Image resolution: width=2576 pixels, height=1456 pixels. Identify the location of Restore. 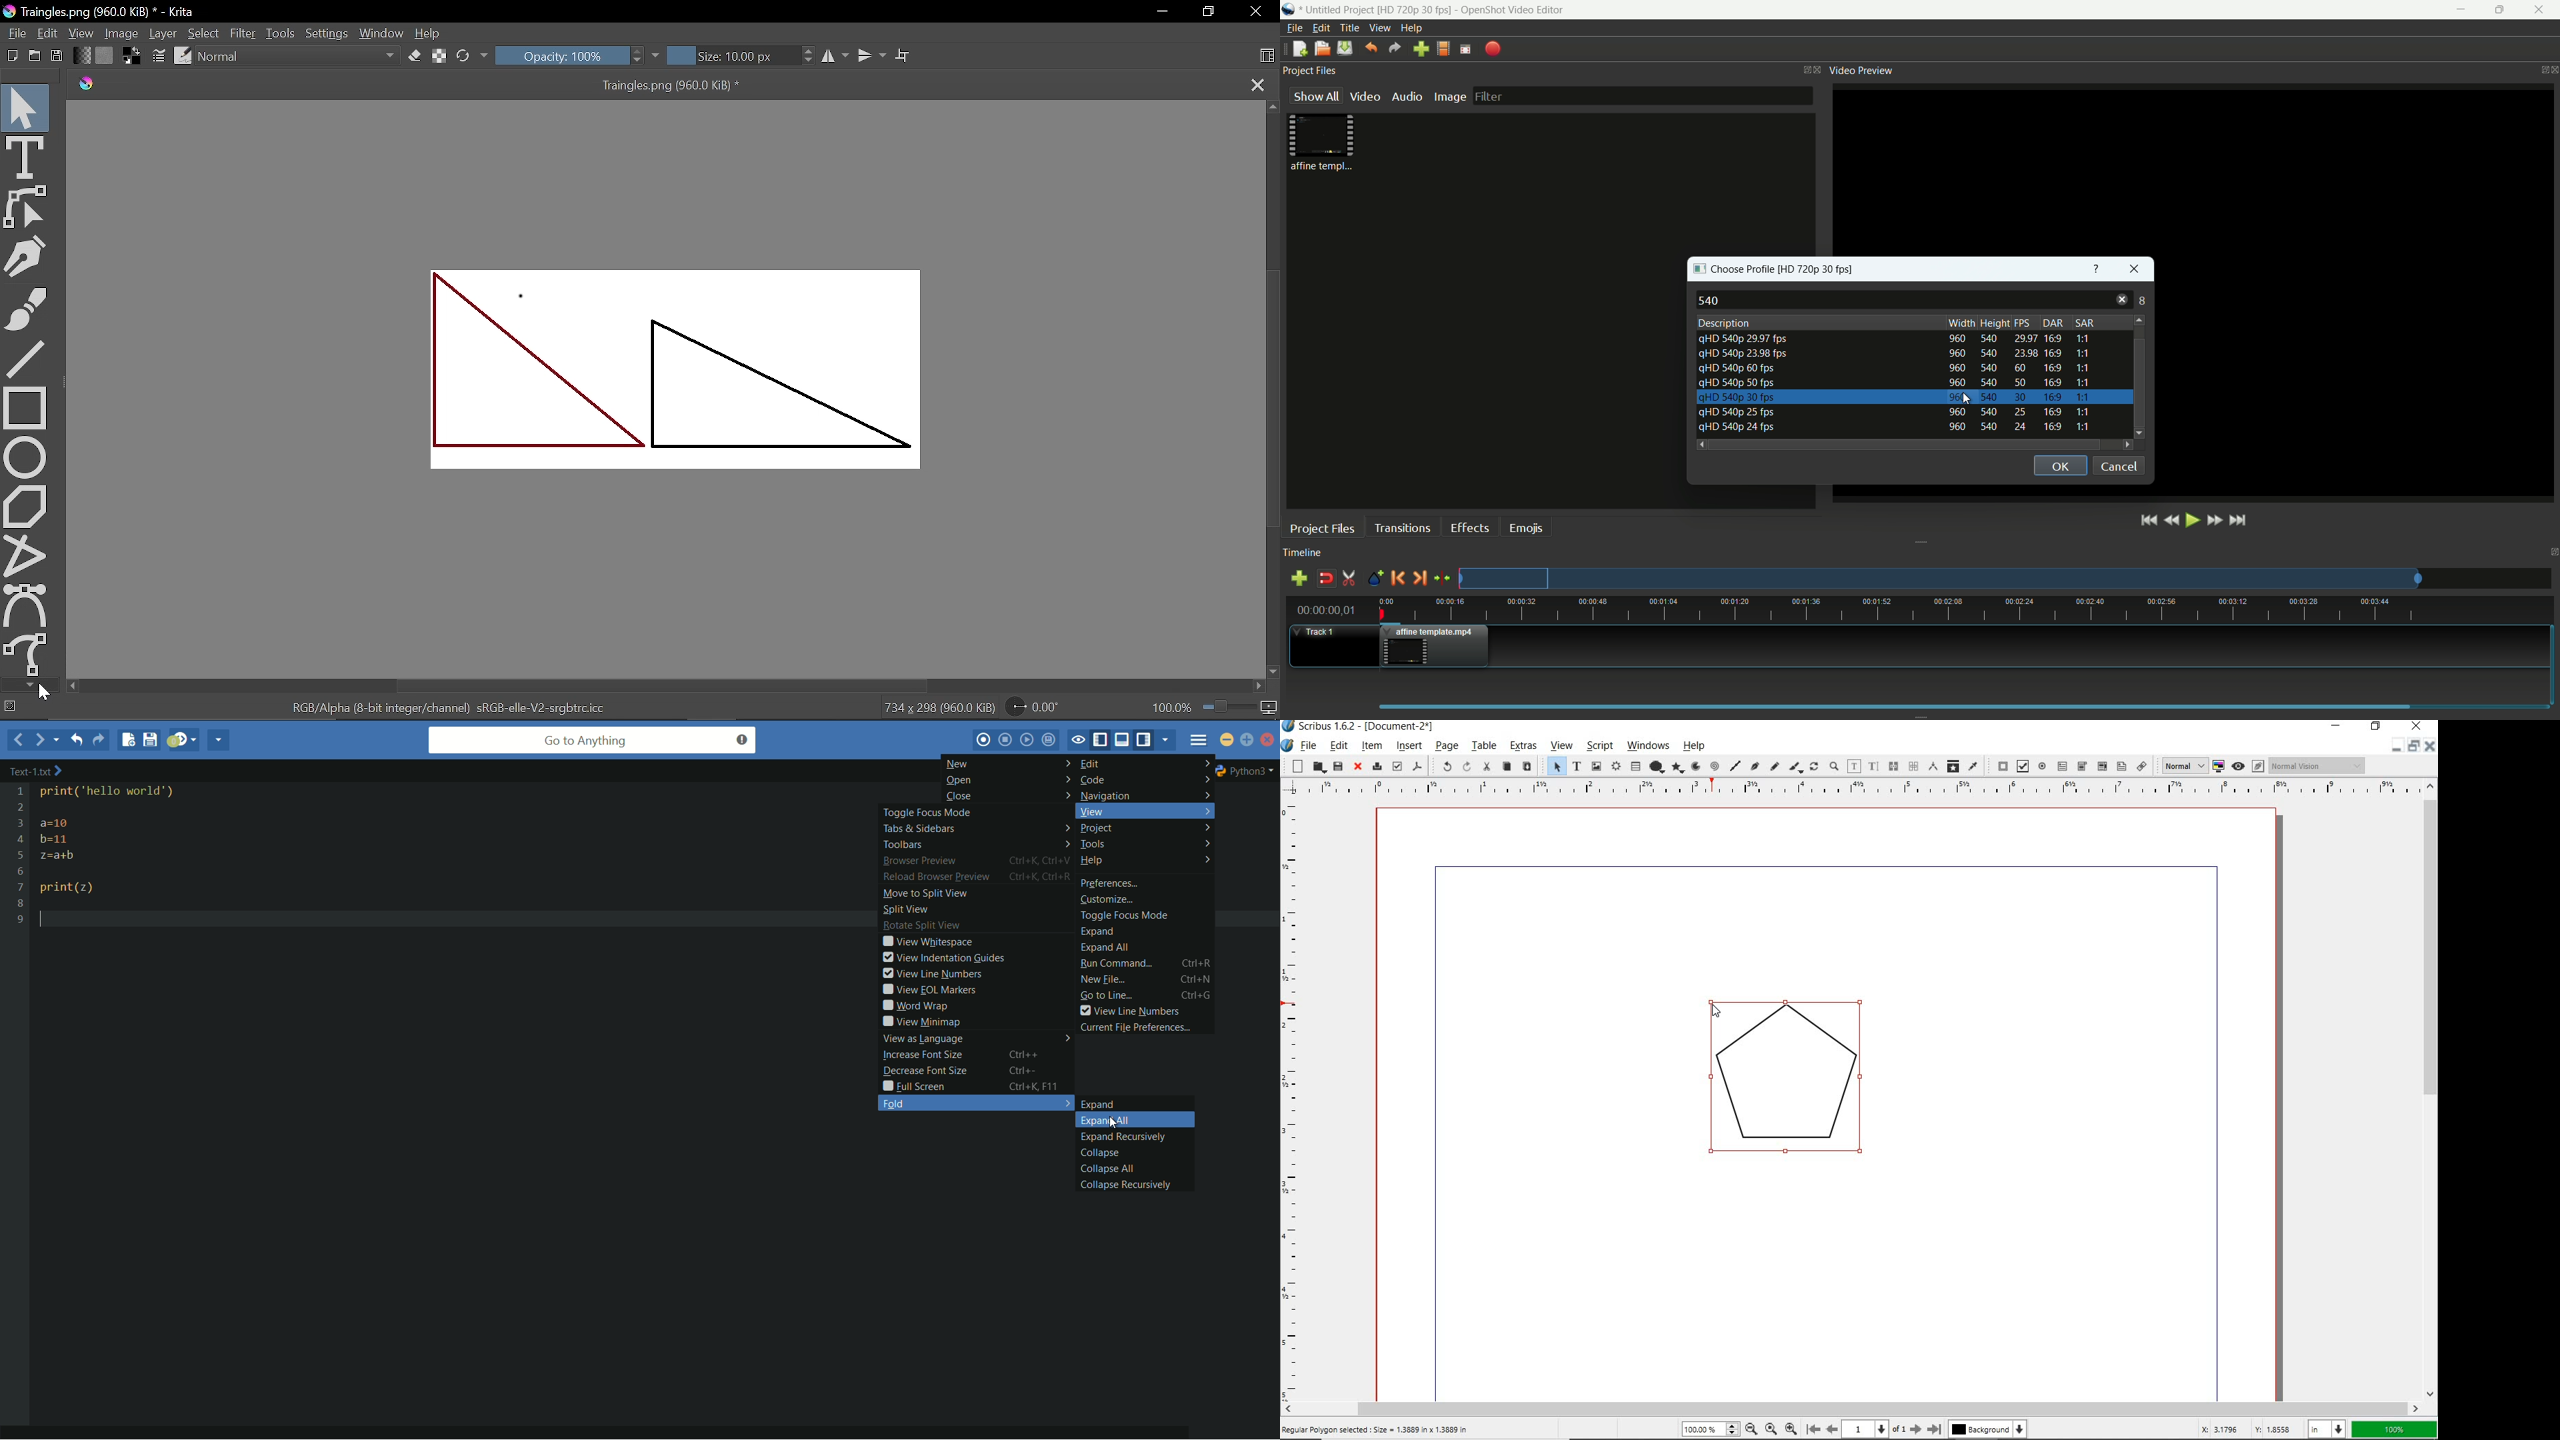
(2413, 748).